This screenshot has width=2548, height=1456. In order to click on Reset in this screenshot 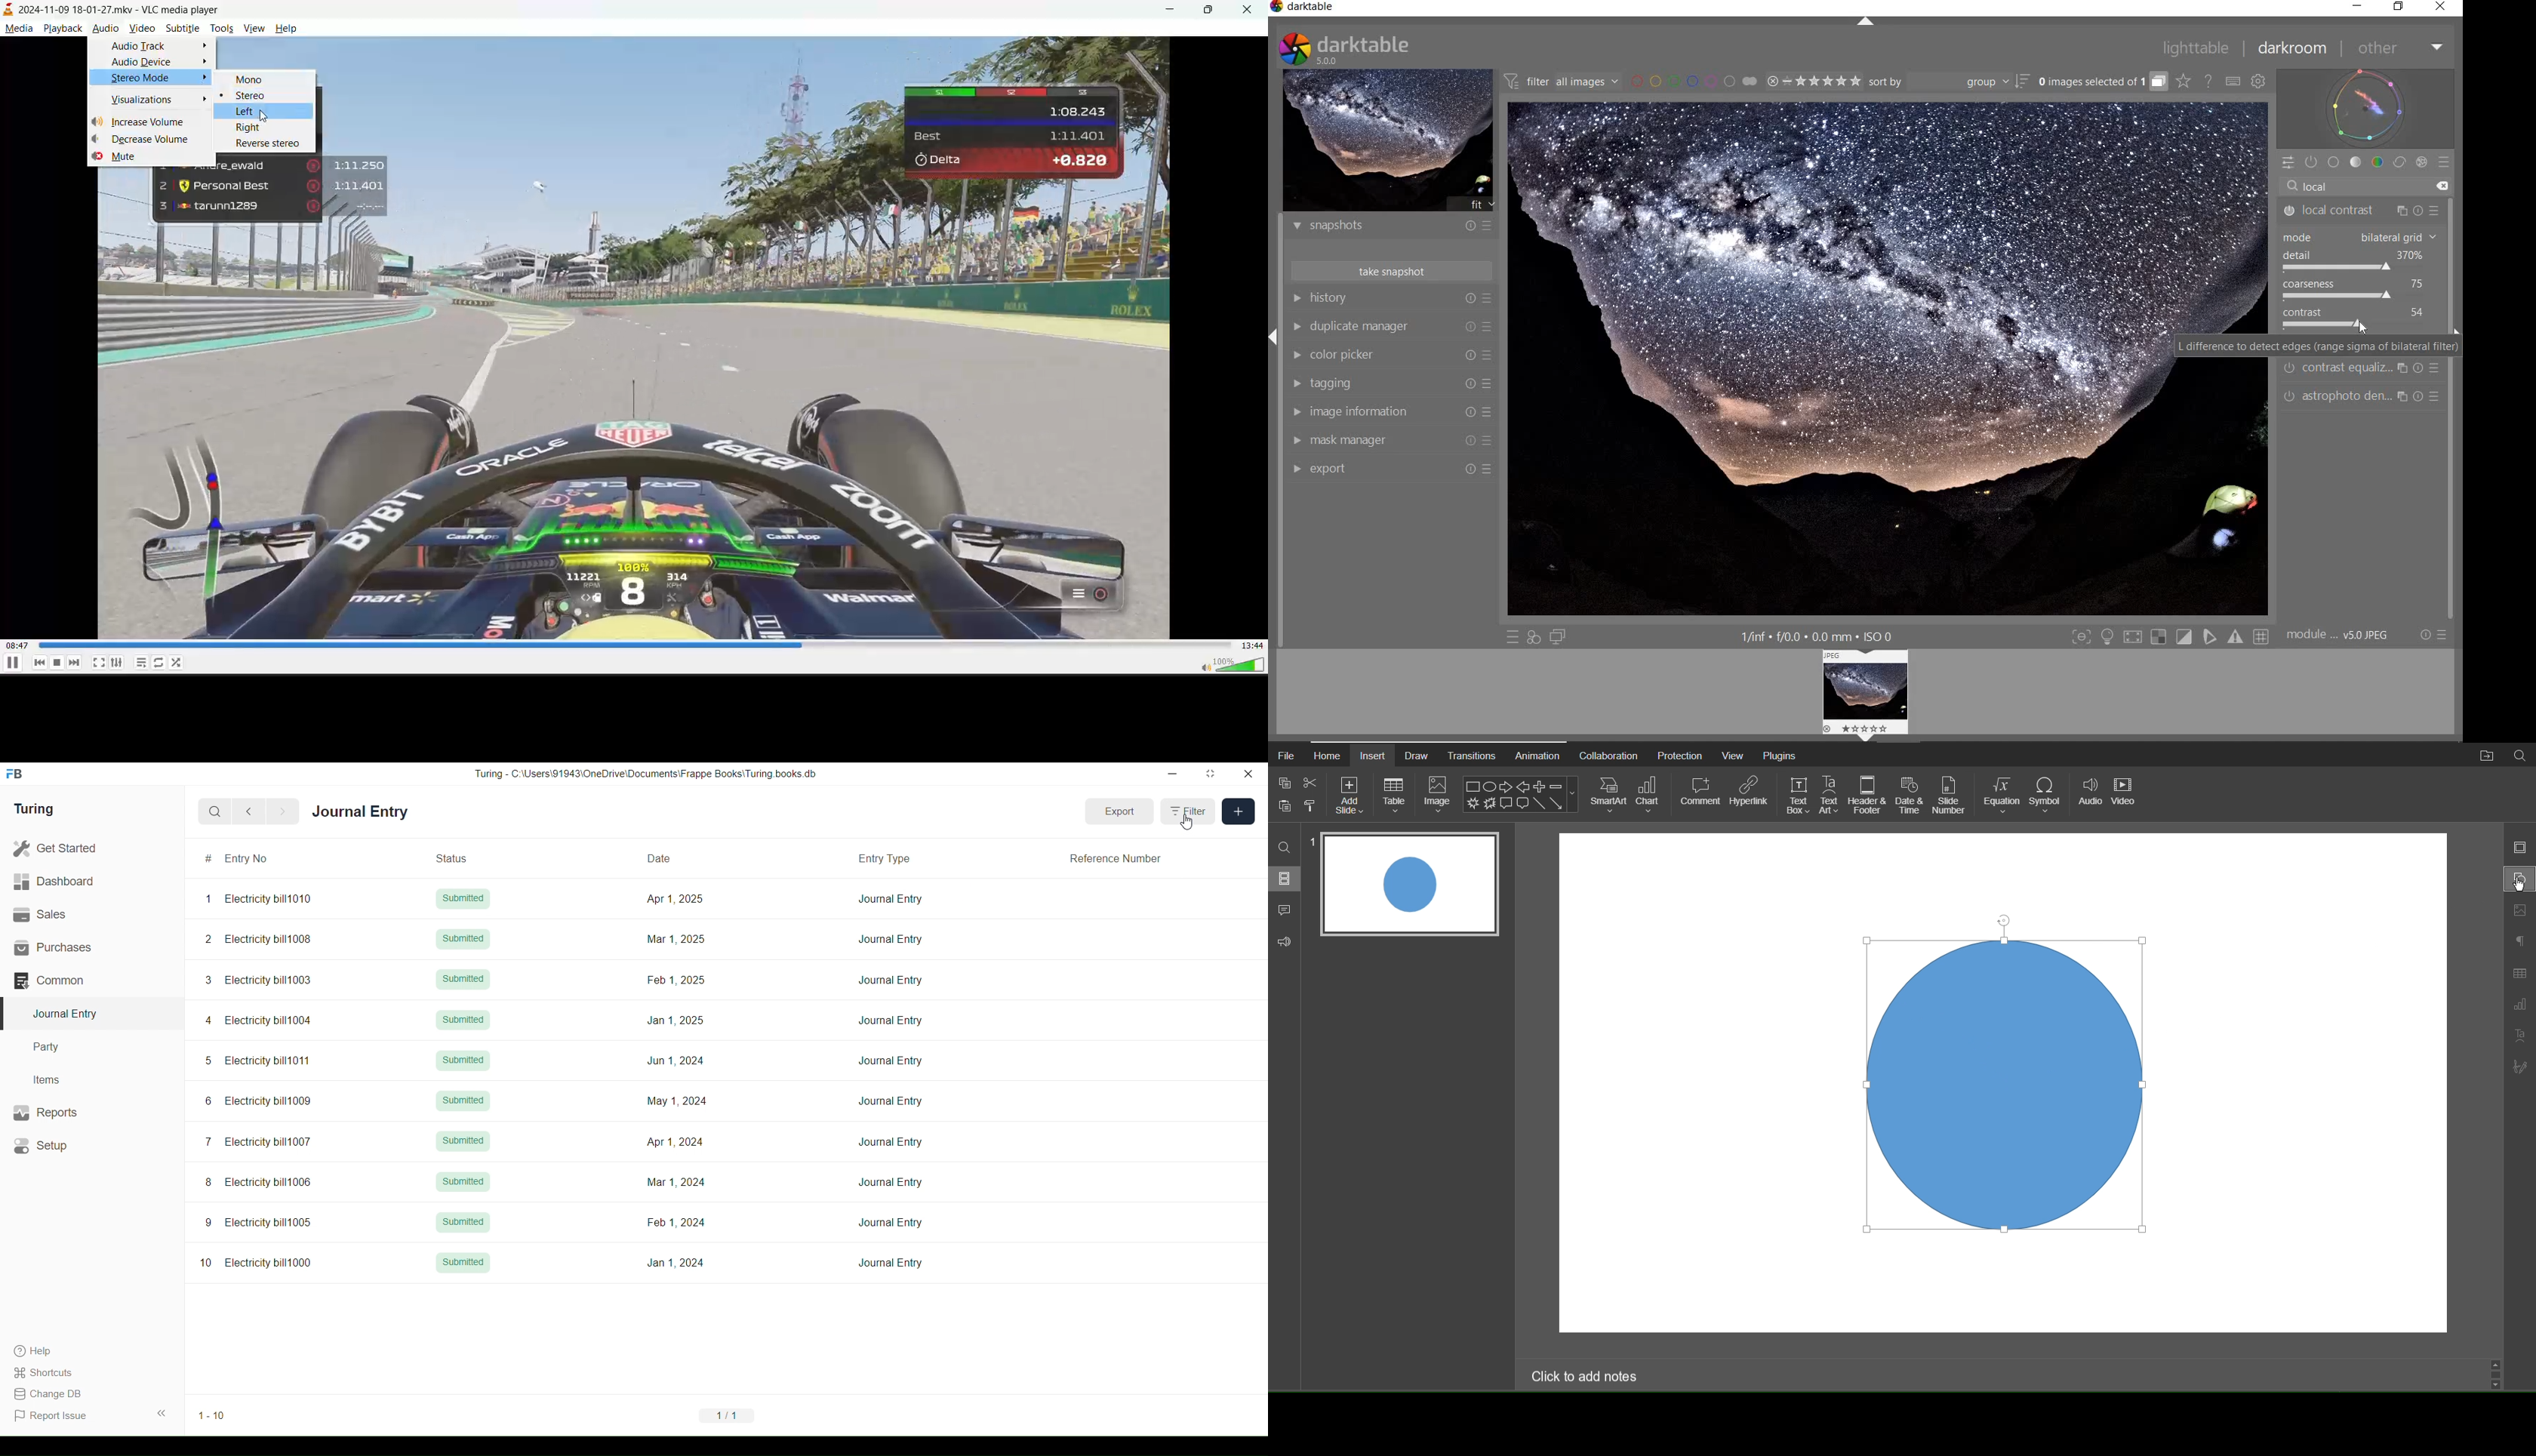, I will do `click(1489, 468)`.